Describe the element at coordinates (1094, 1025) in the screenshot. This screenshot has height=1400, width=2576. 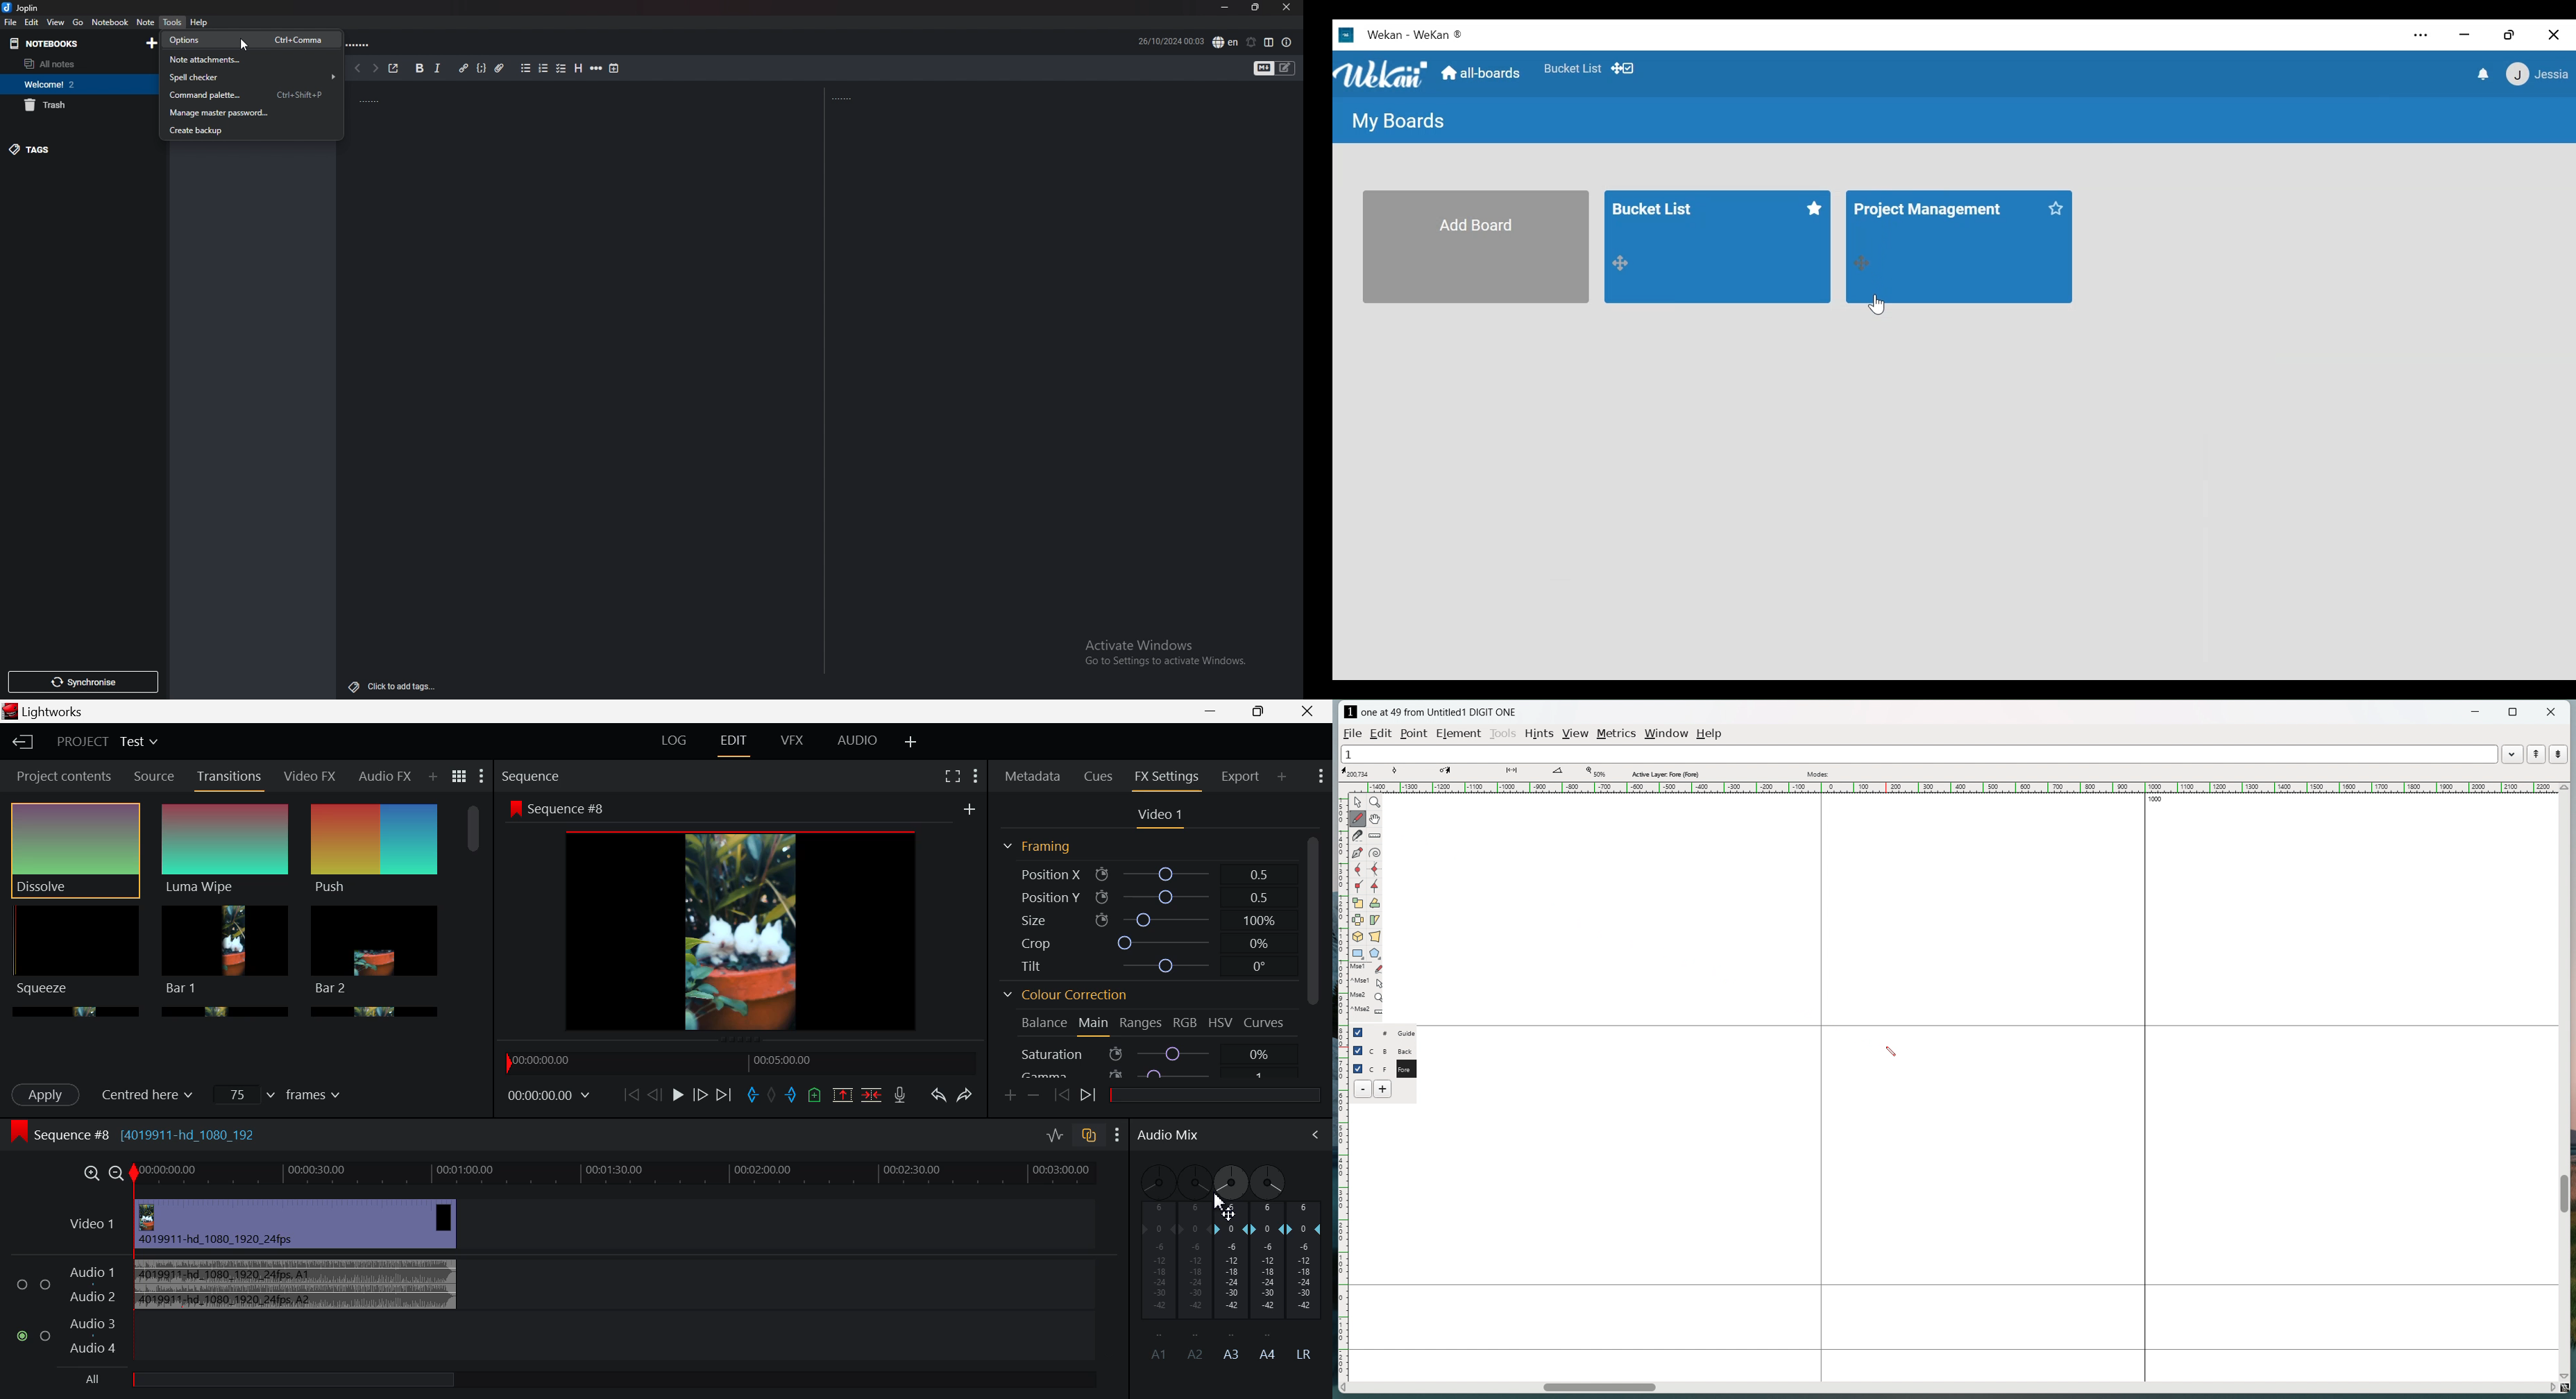
I see `Main Tab Open` at that location.